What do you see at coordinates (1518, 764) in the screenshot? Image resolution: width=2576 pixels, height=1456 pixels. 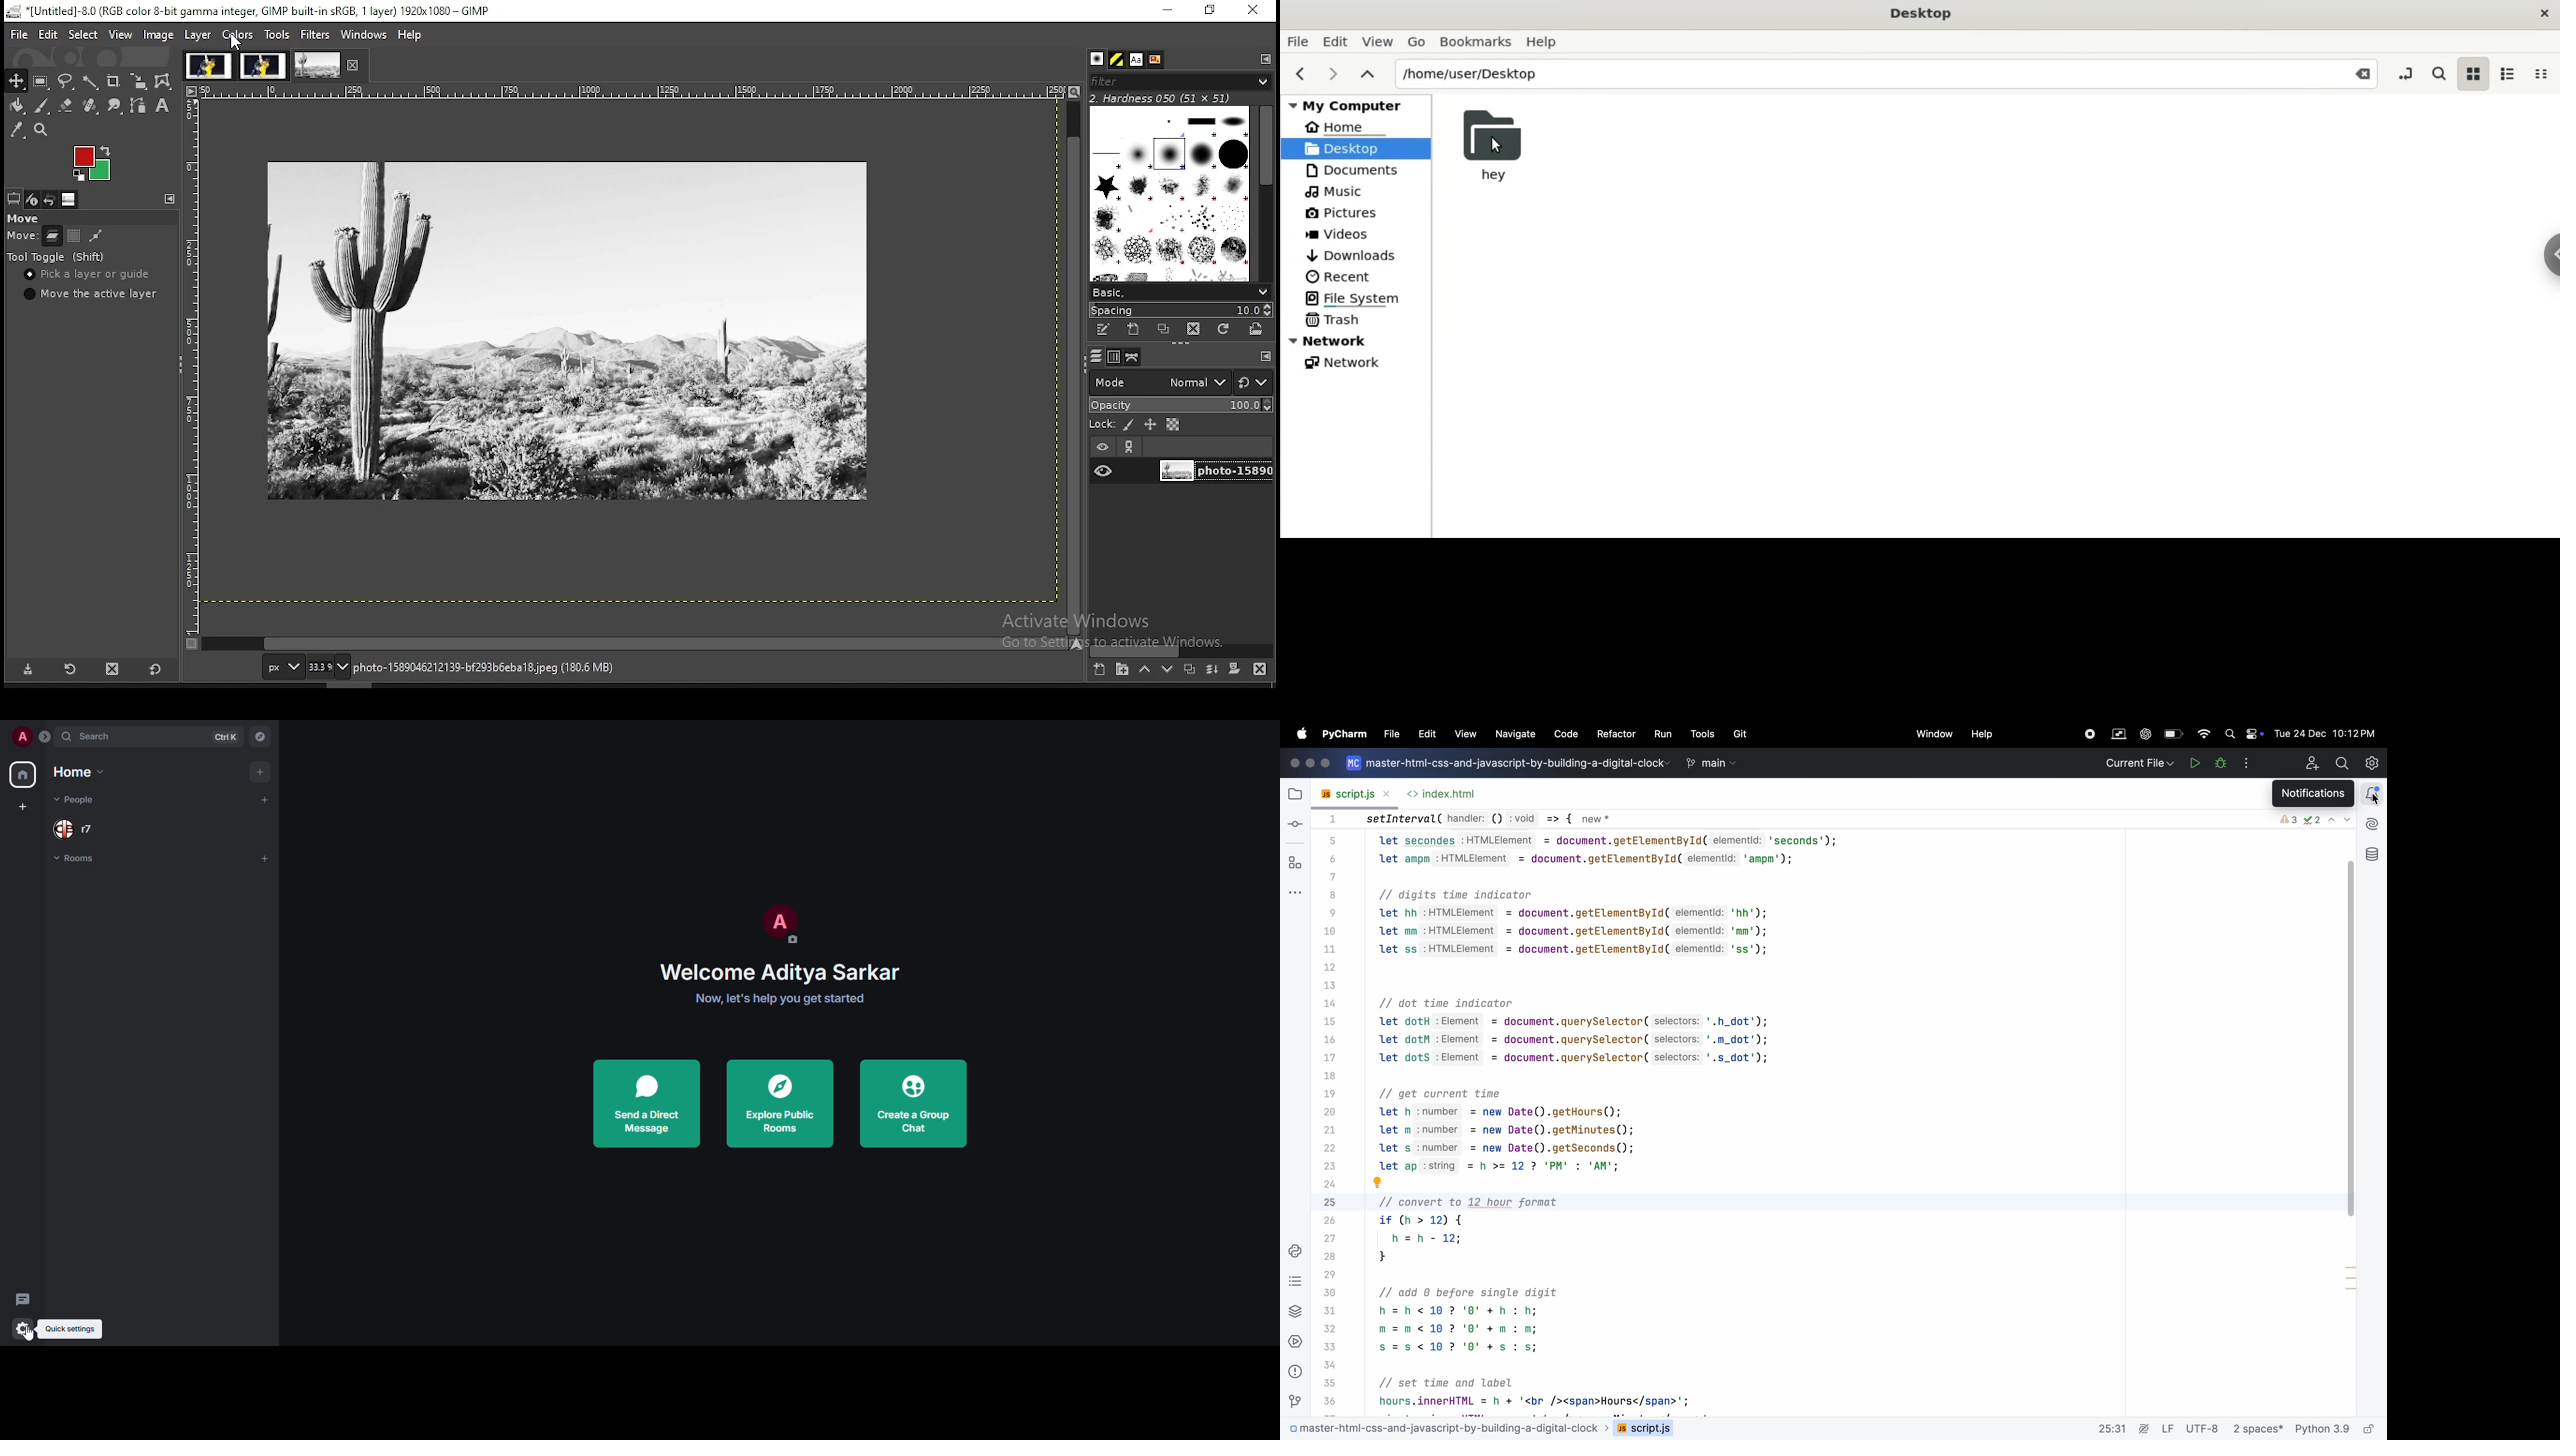 I see `master-html-css-and-javascript-by-building-a-digital-clock` at bounding box center [1518, 764].